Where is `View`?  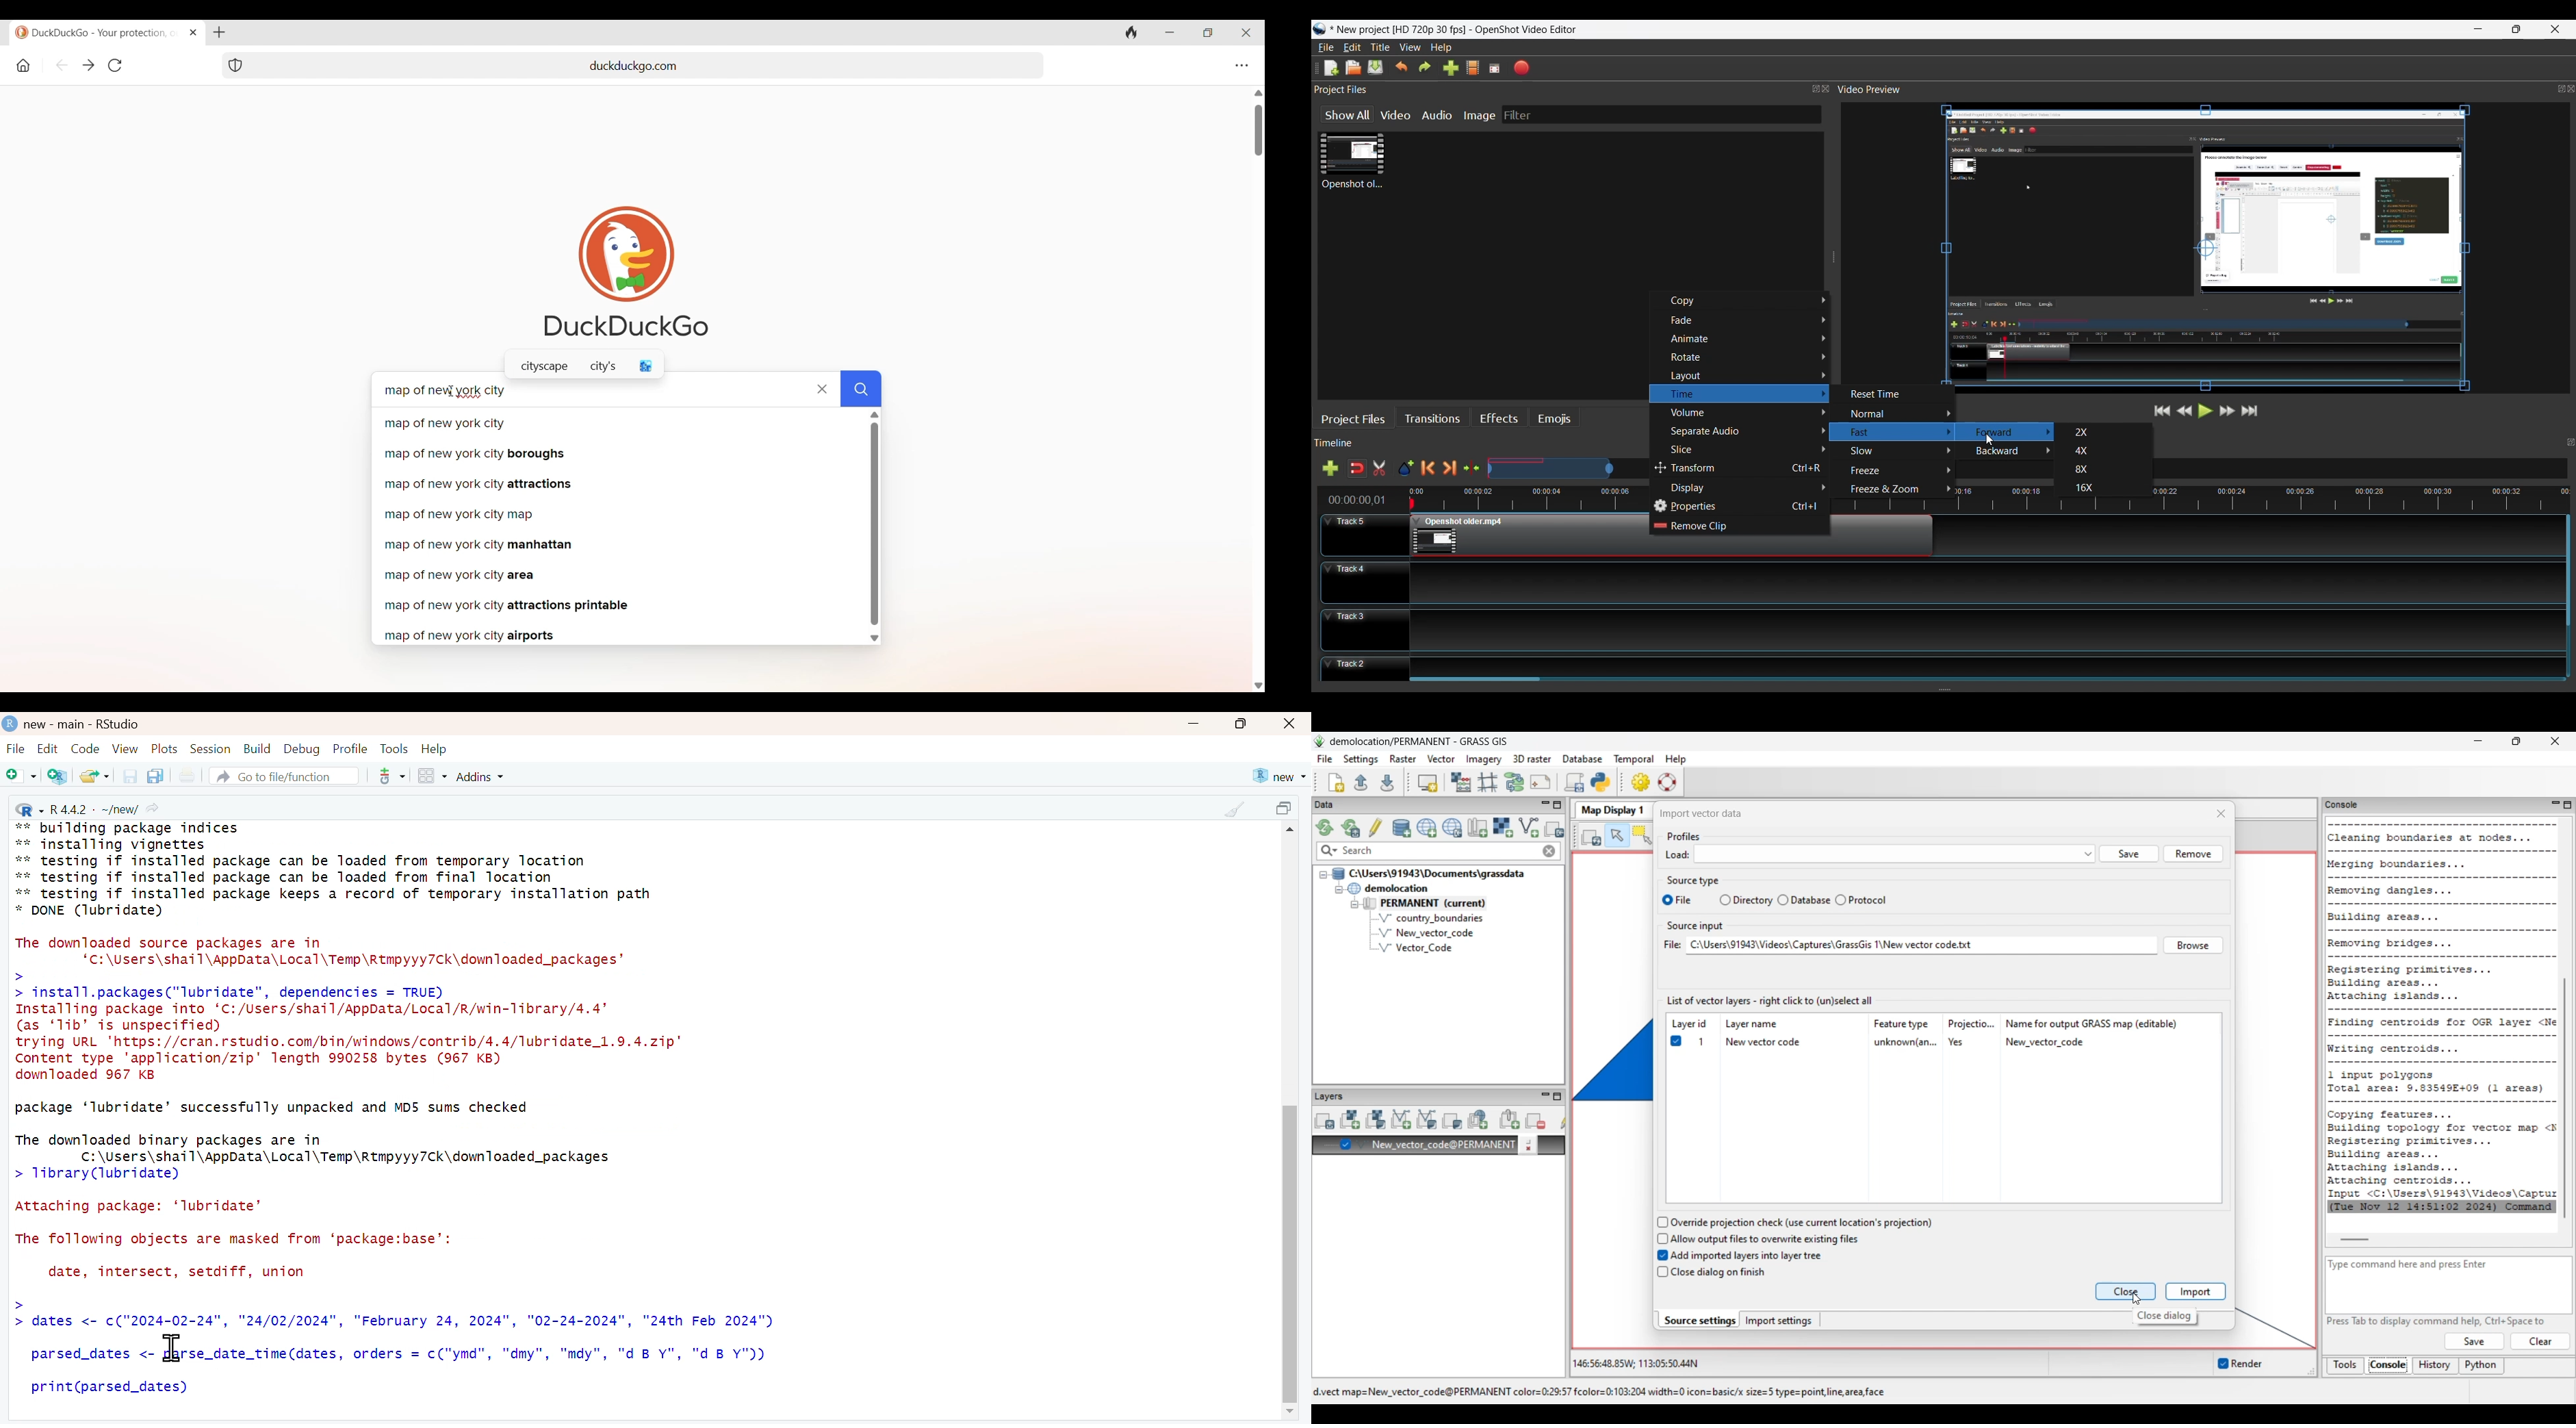 View is located at coordinates (125, 748).